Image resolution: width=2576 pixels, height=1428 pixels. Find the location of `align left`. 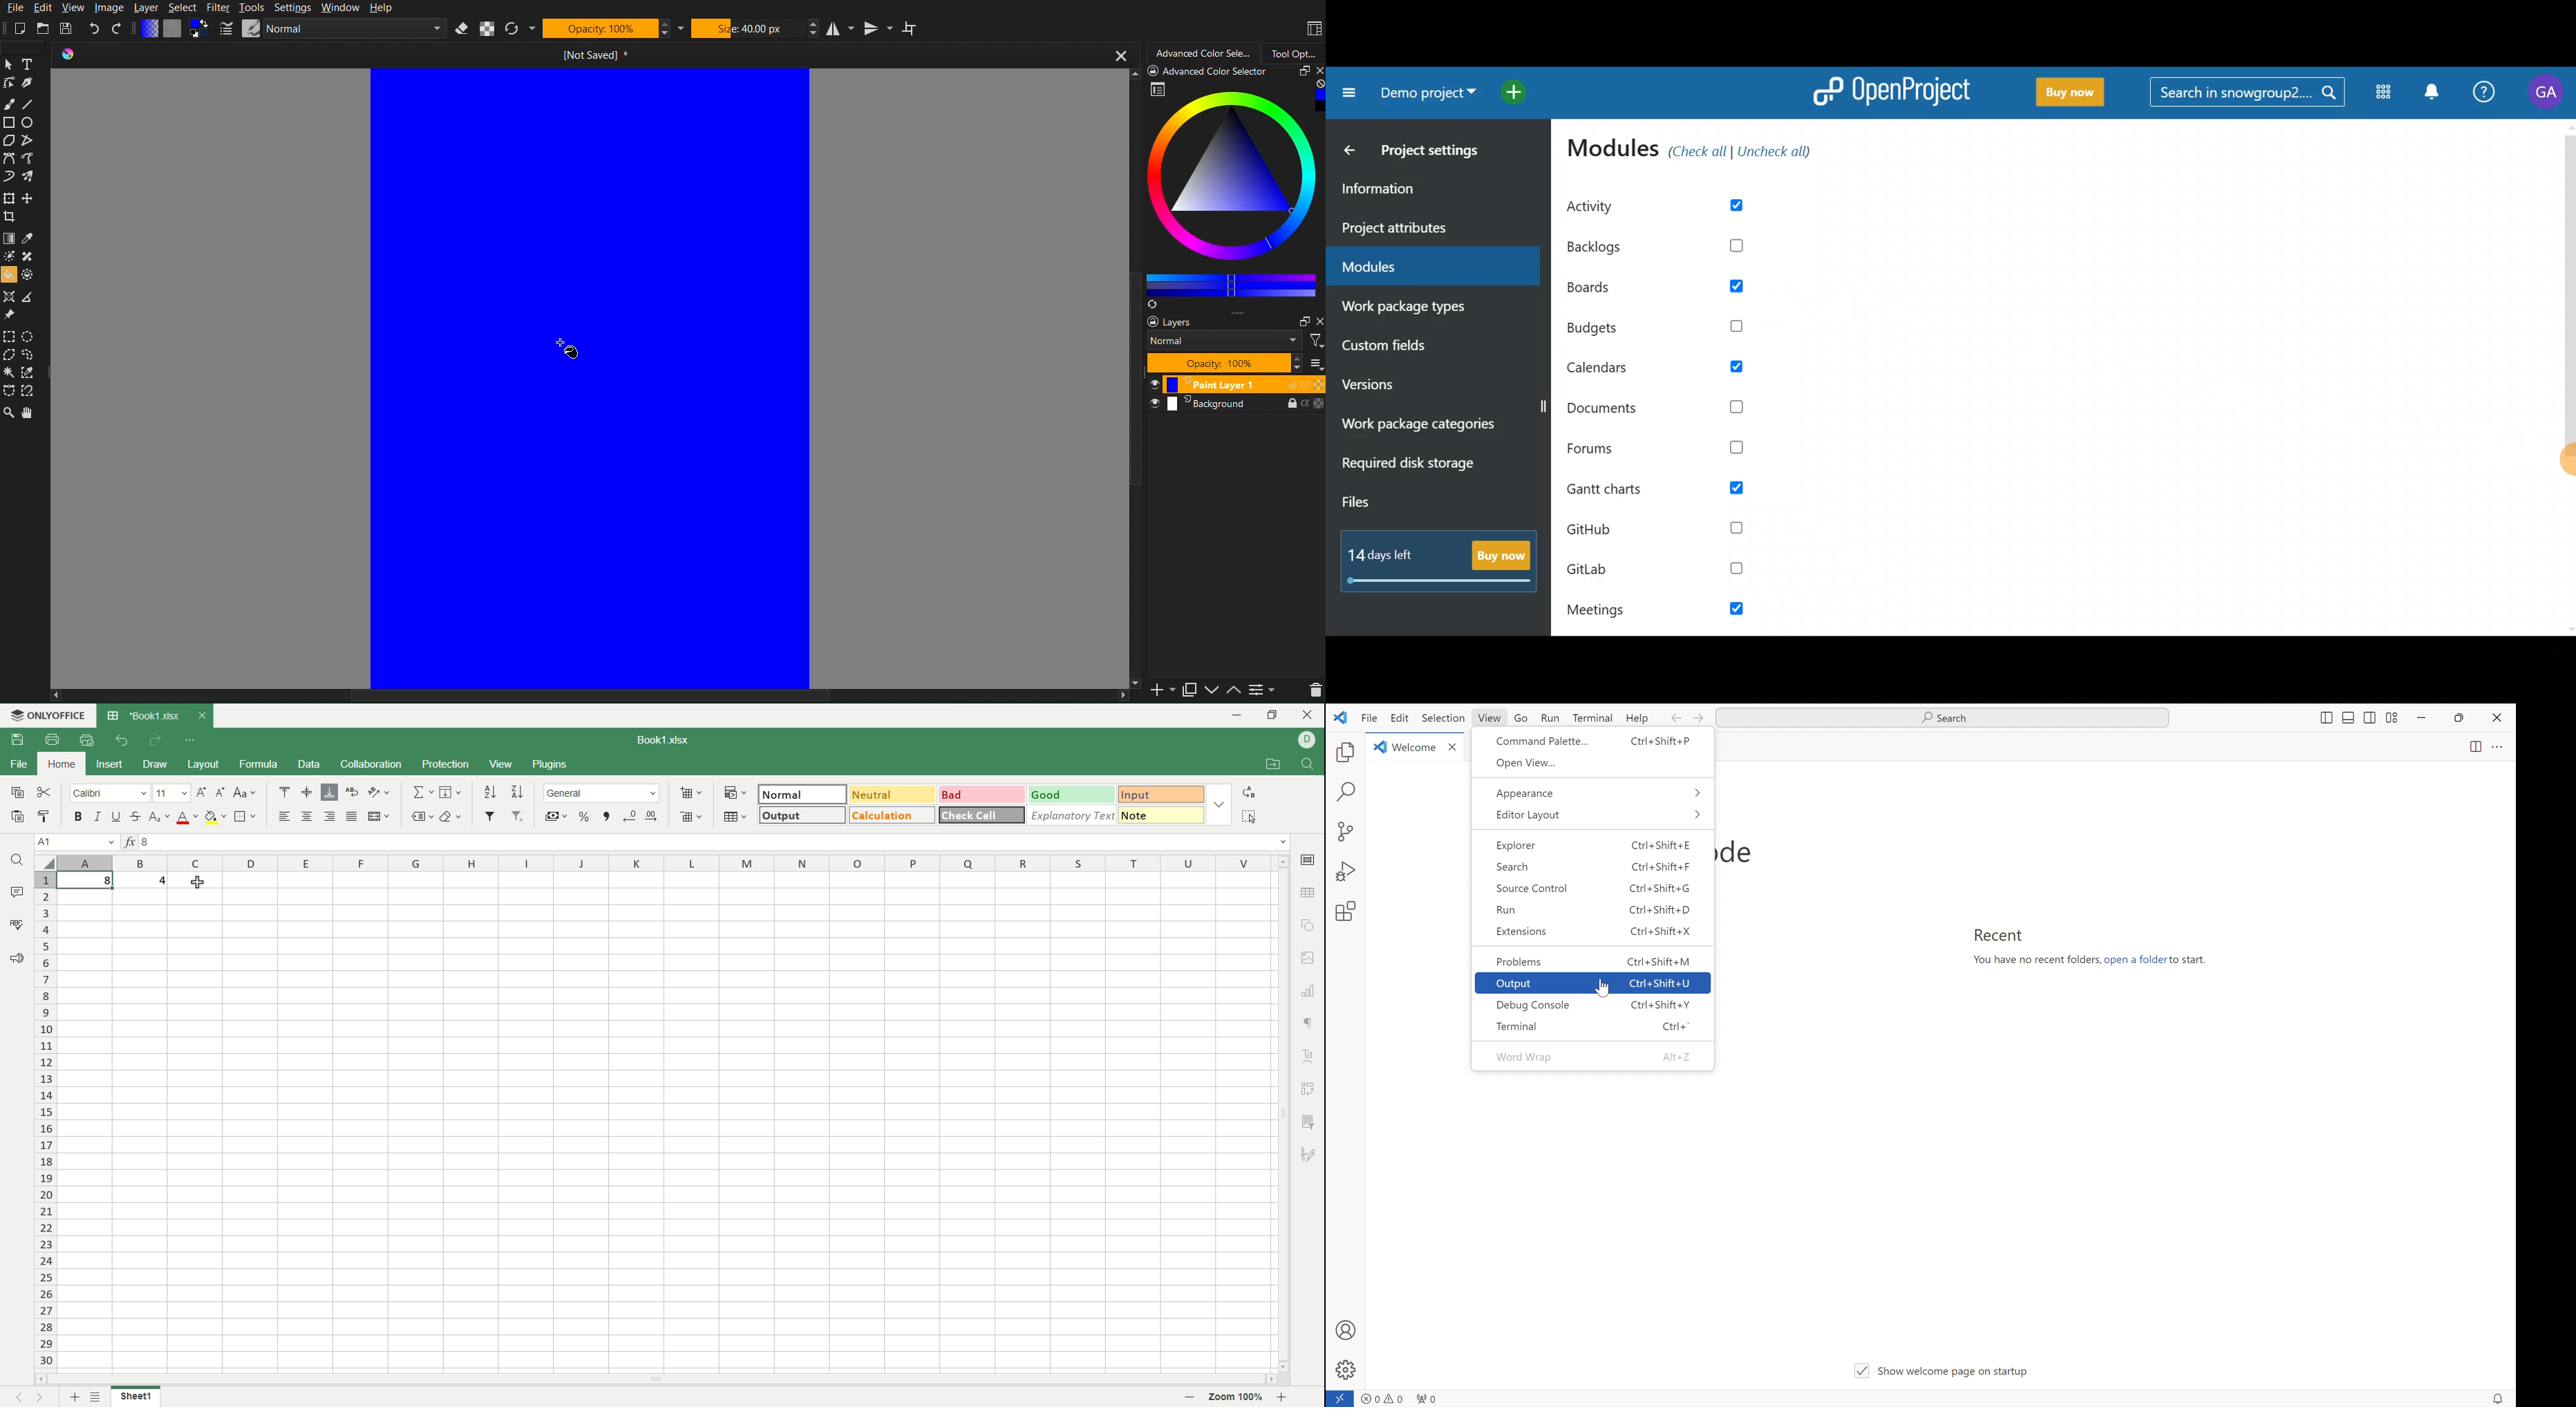

align left is located at coordinates (328, 817).